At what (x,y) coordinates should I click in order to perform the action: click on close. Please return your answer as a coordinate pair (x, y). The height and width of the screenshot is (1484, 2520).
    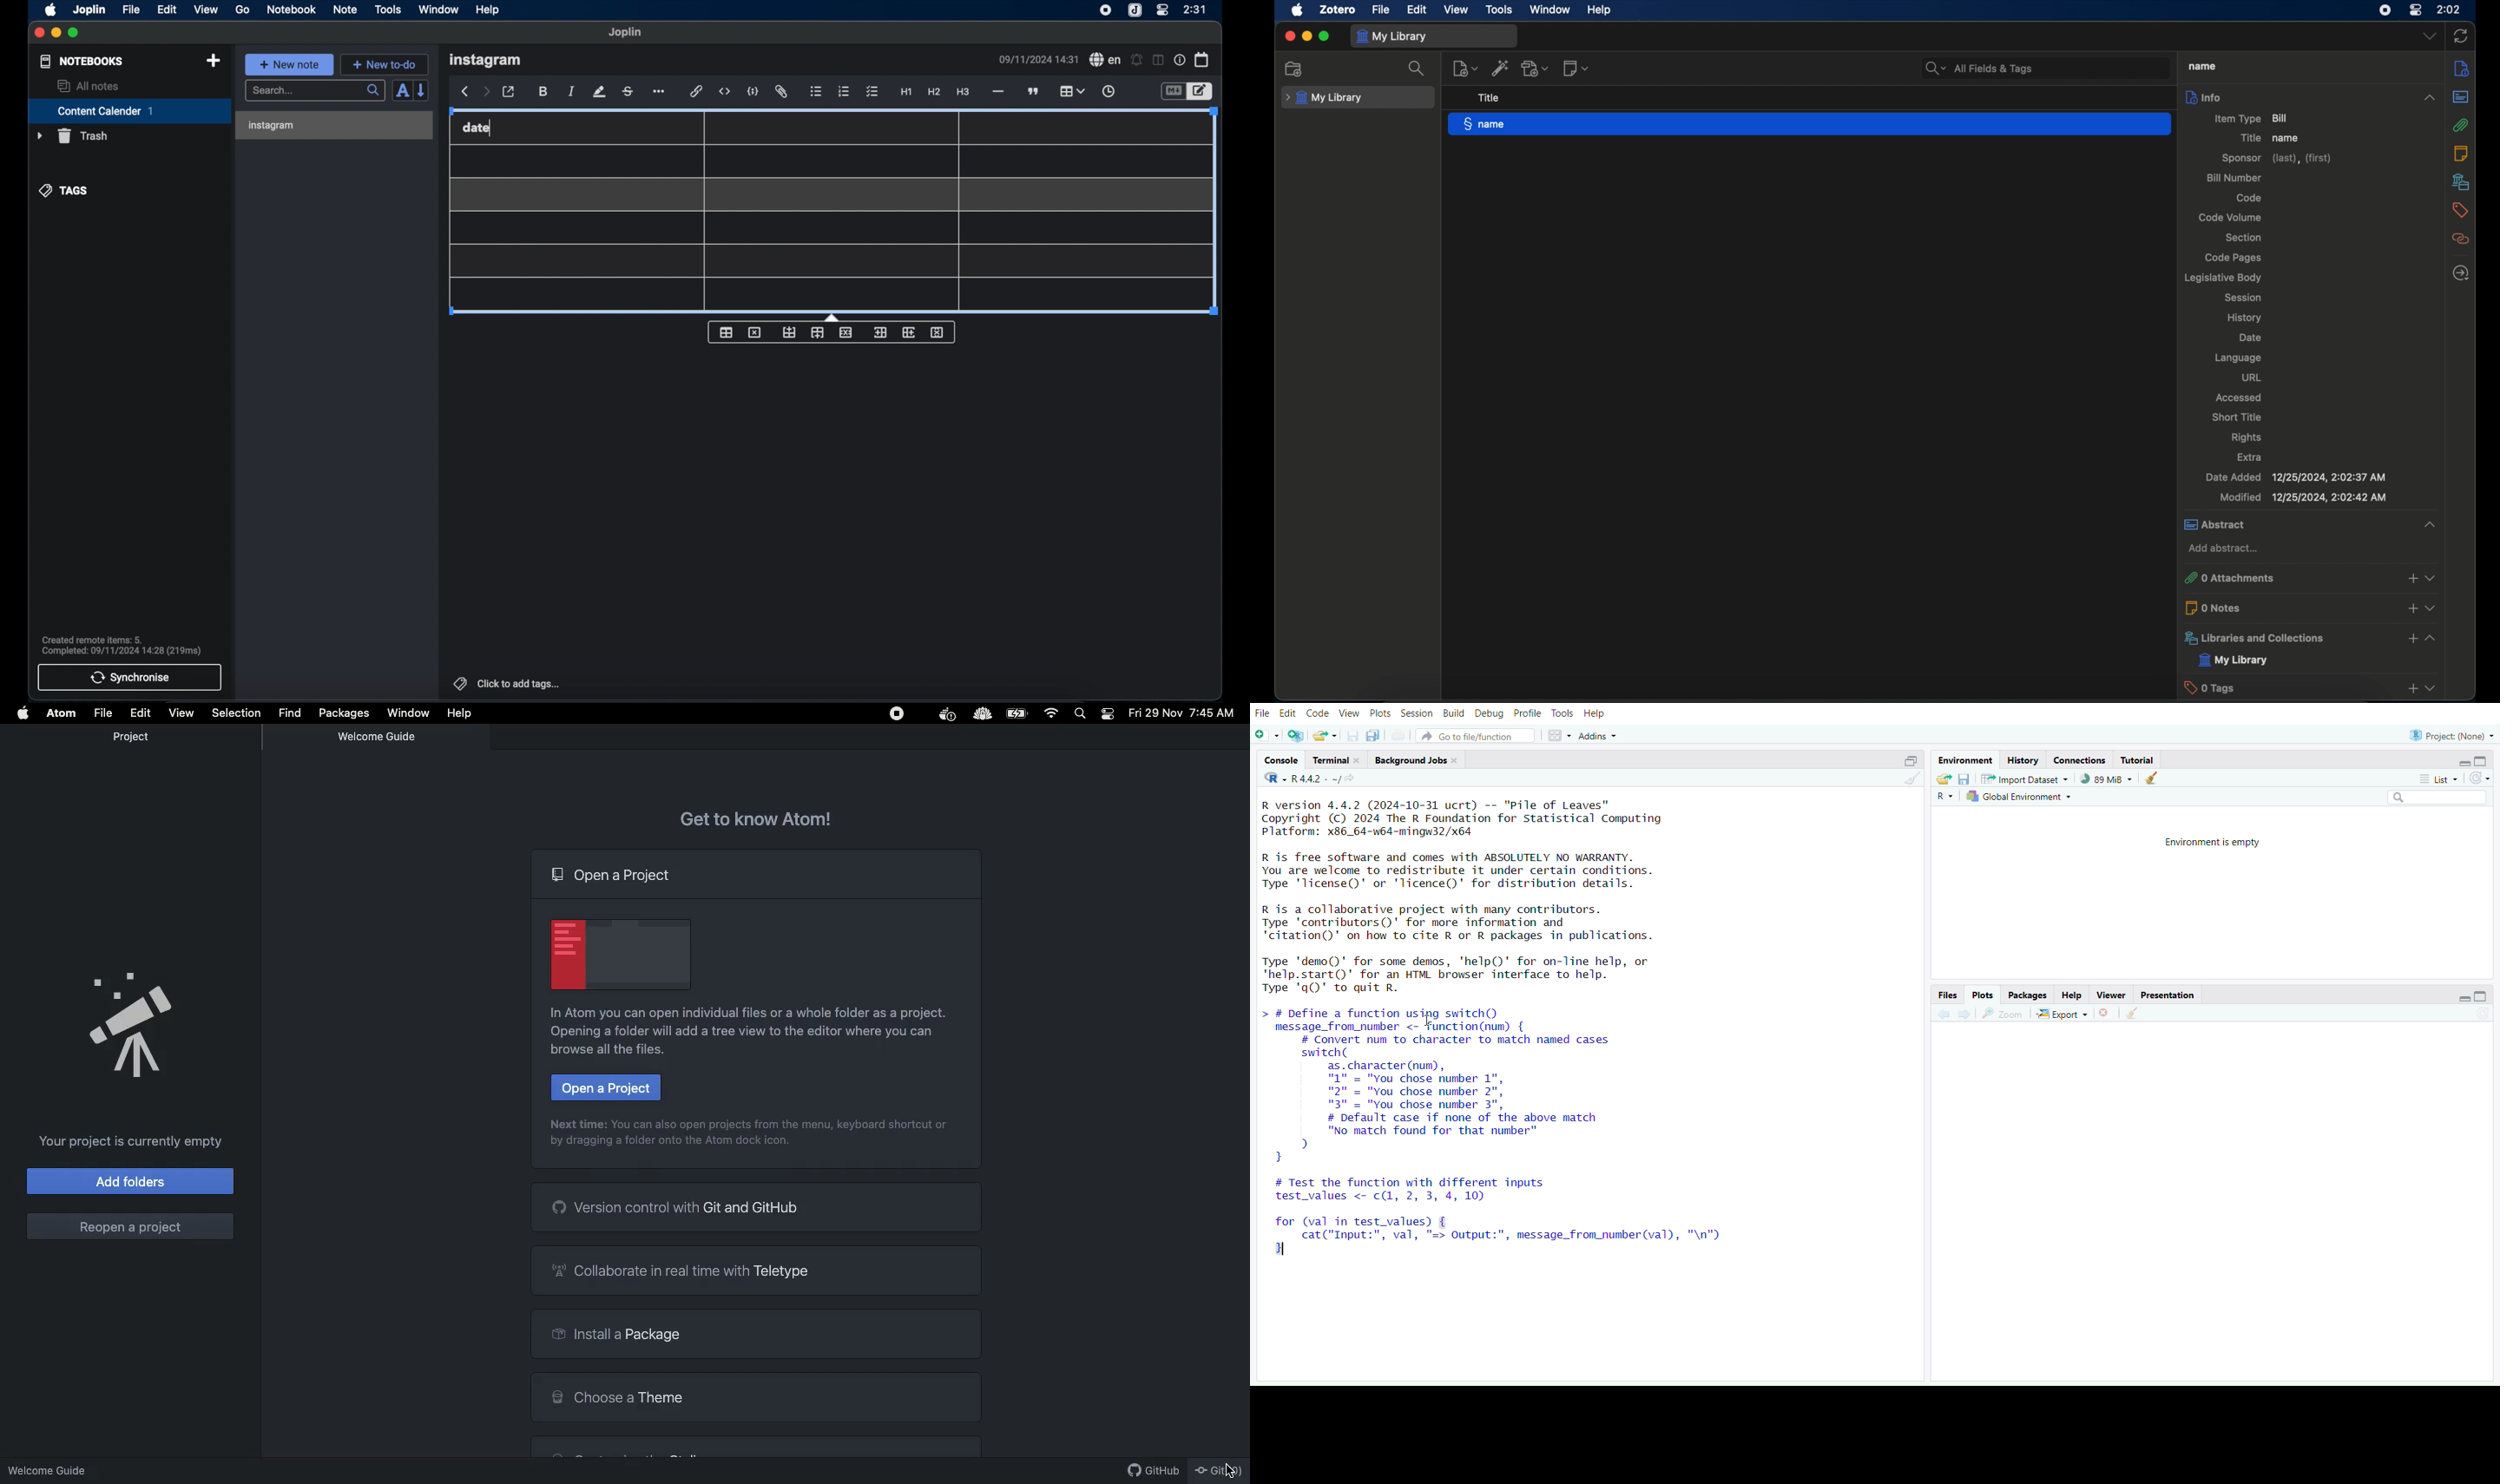
    Looking at the image, I should click on (38, 33).